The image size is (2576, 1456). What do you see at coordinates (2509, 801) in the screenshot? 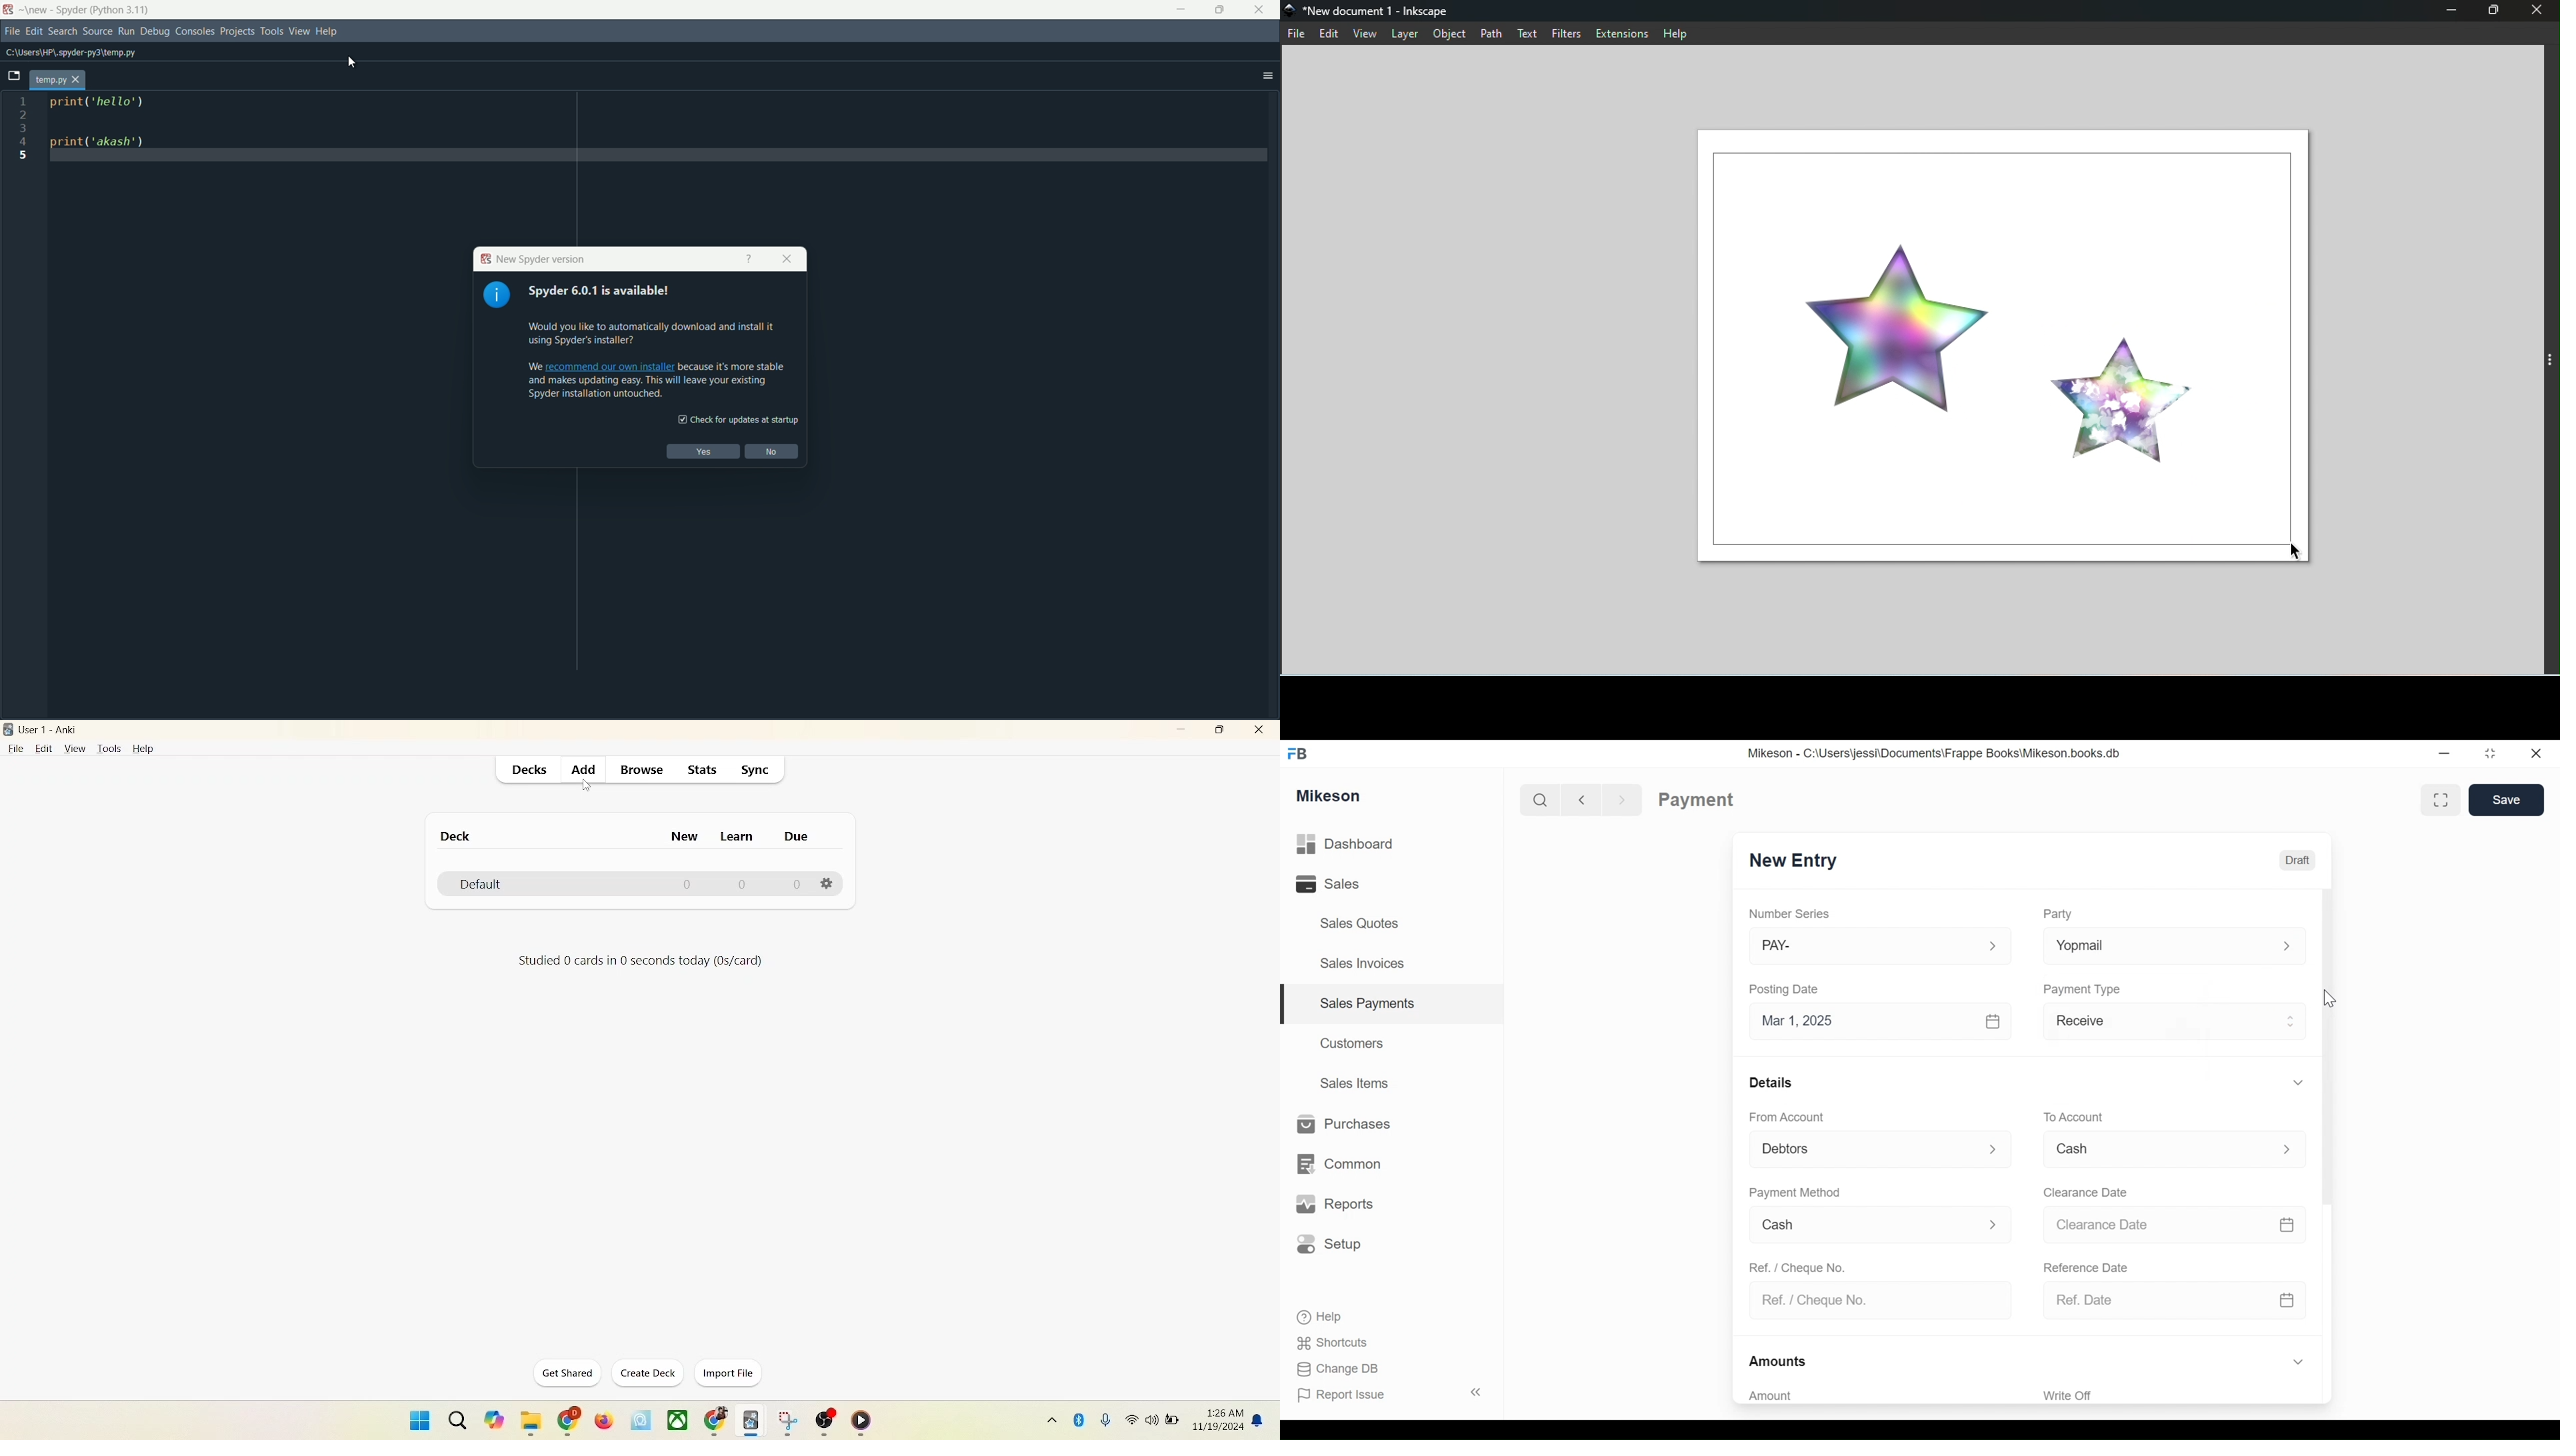
I see `Save` at bounding box center [2509, 801].